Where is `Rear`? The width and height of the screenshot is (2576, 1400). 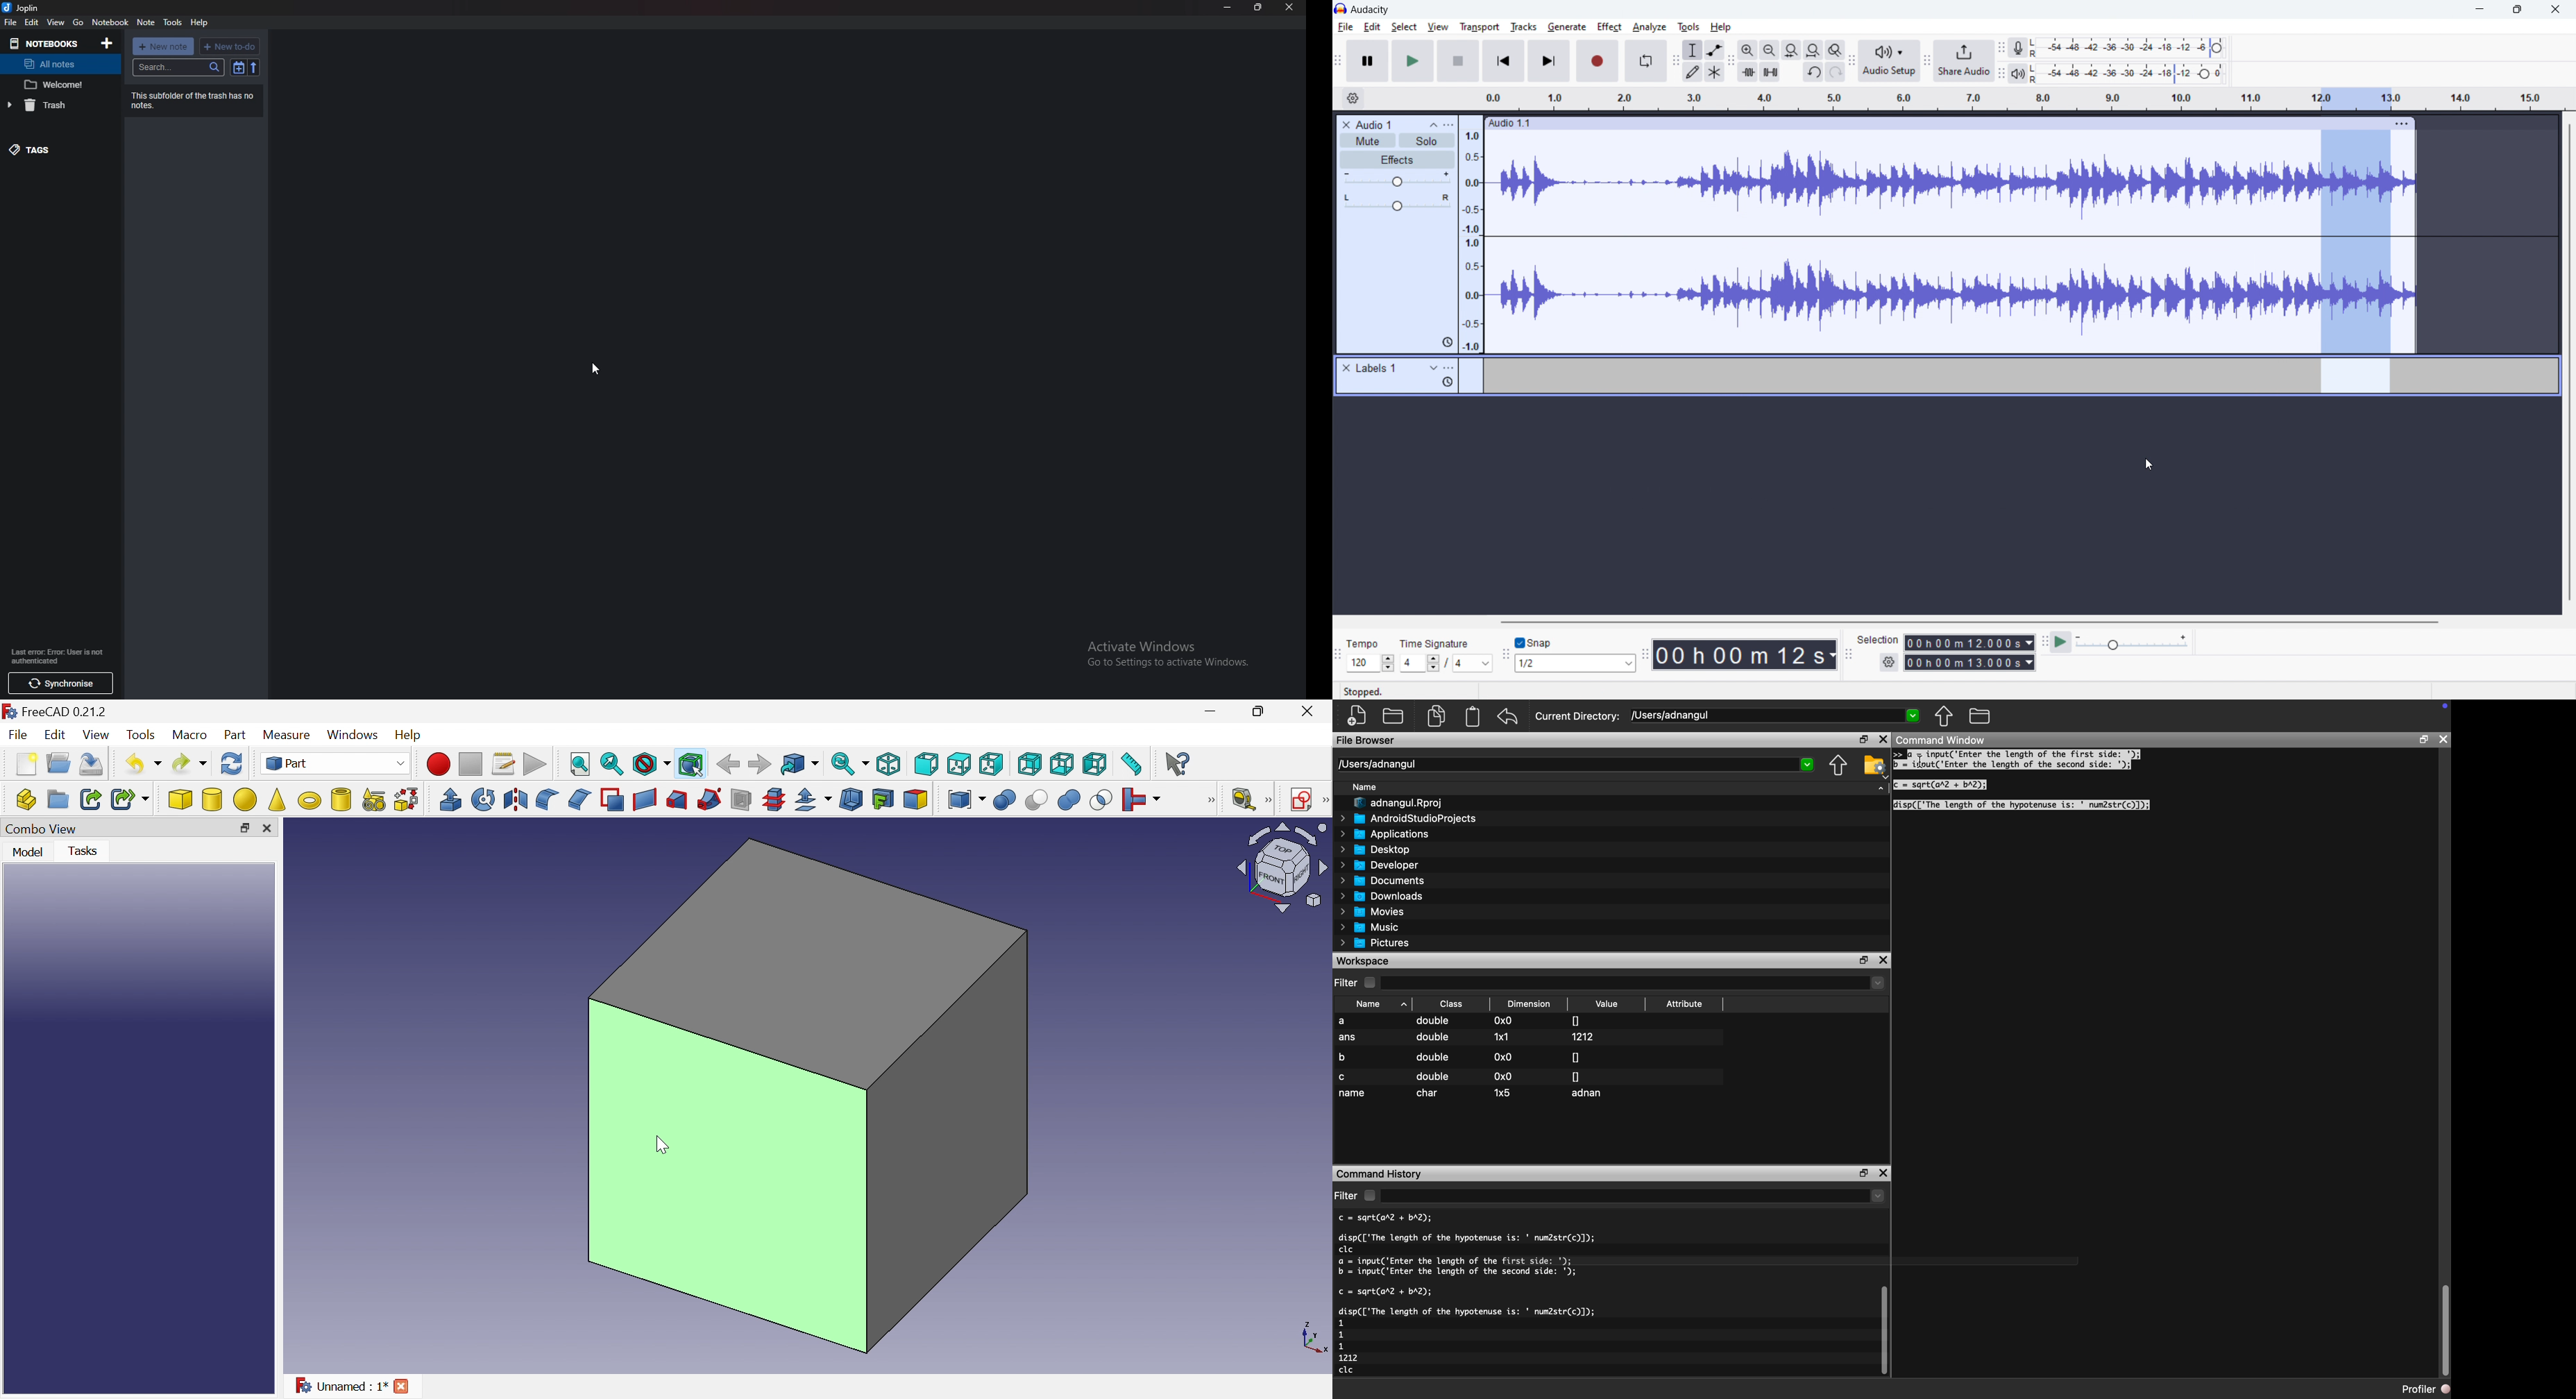
Rear is located at coordinates (1028, 763).